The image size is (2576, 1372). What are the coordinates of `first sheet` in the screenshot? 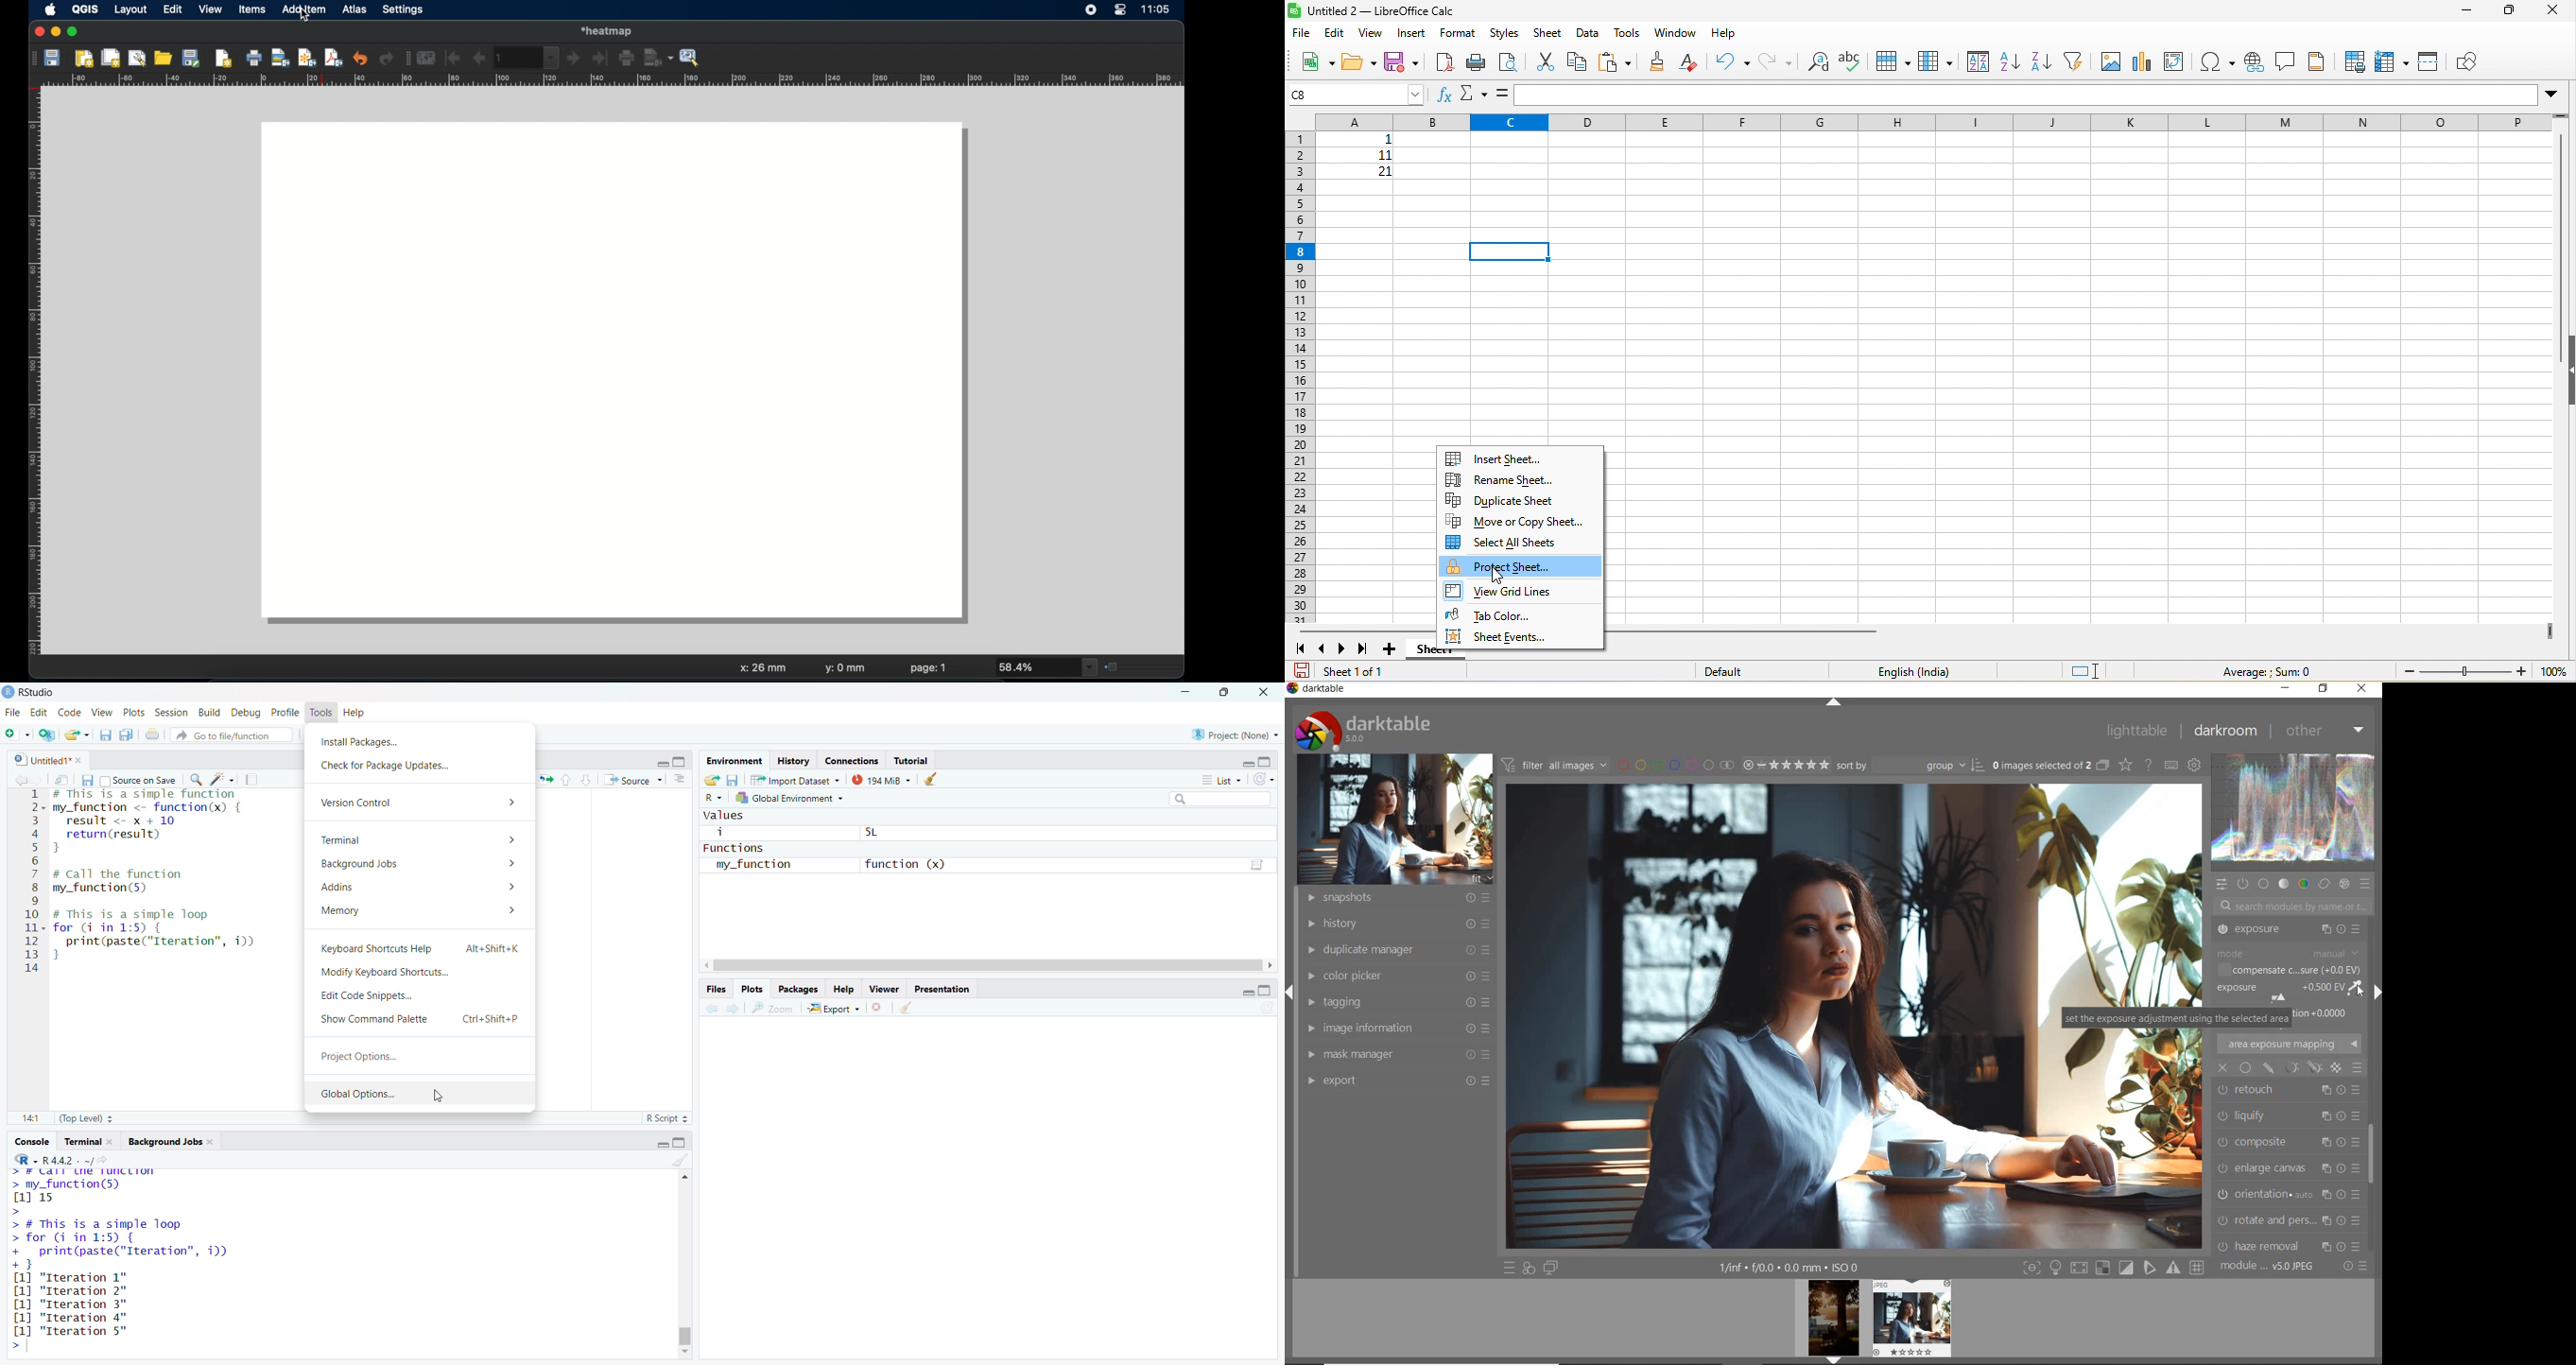 It's located at (1303, 648).